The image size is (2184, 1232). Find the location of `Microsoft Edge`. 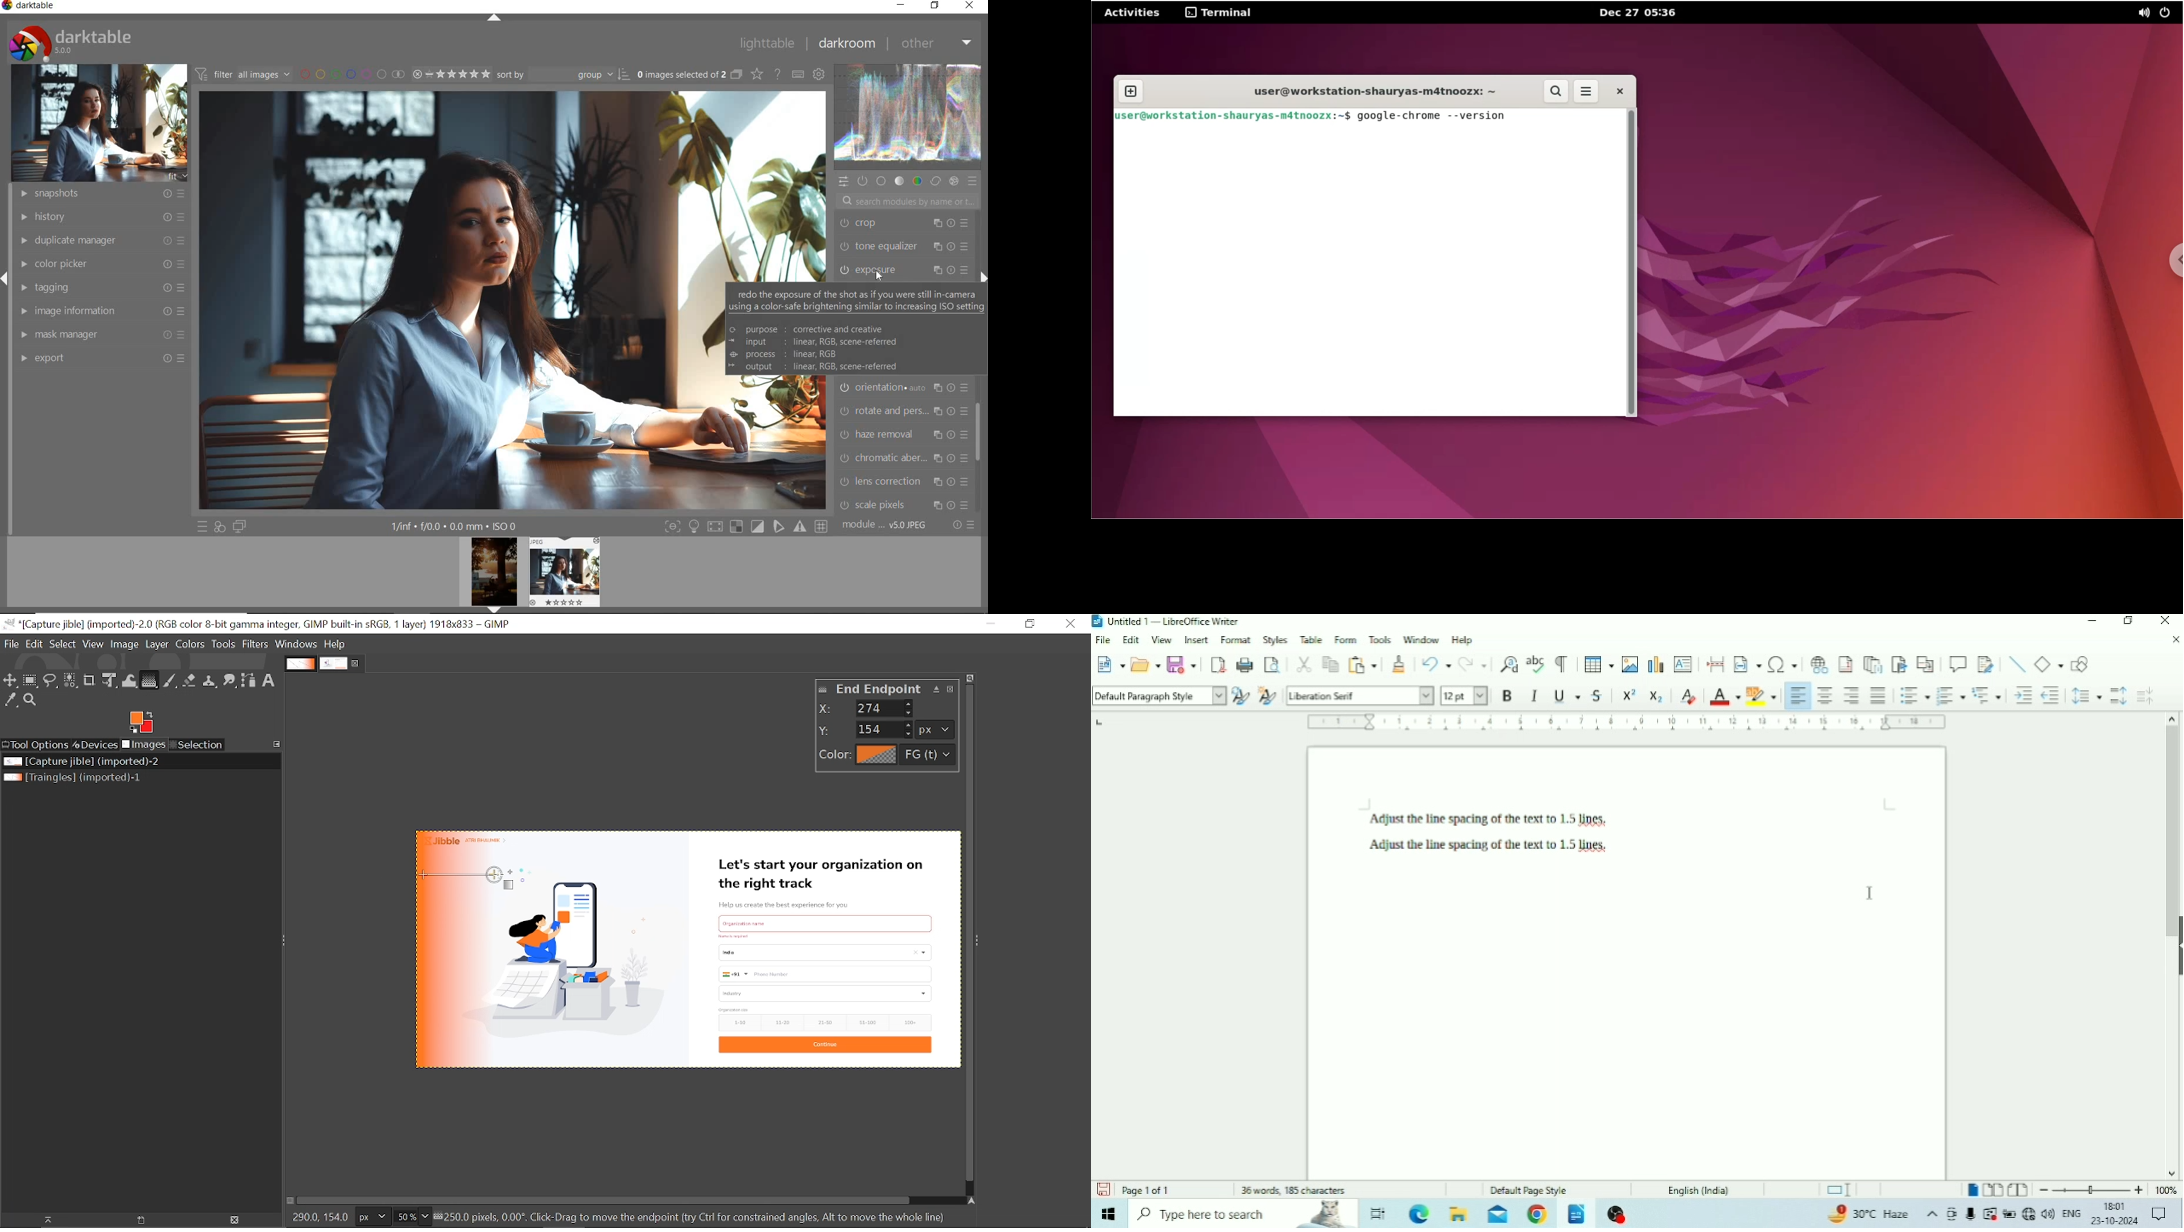

Microsoft Edge is located at coordinates (1419, 1214).